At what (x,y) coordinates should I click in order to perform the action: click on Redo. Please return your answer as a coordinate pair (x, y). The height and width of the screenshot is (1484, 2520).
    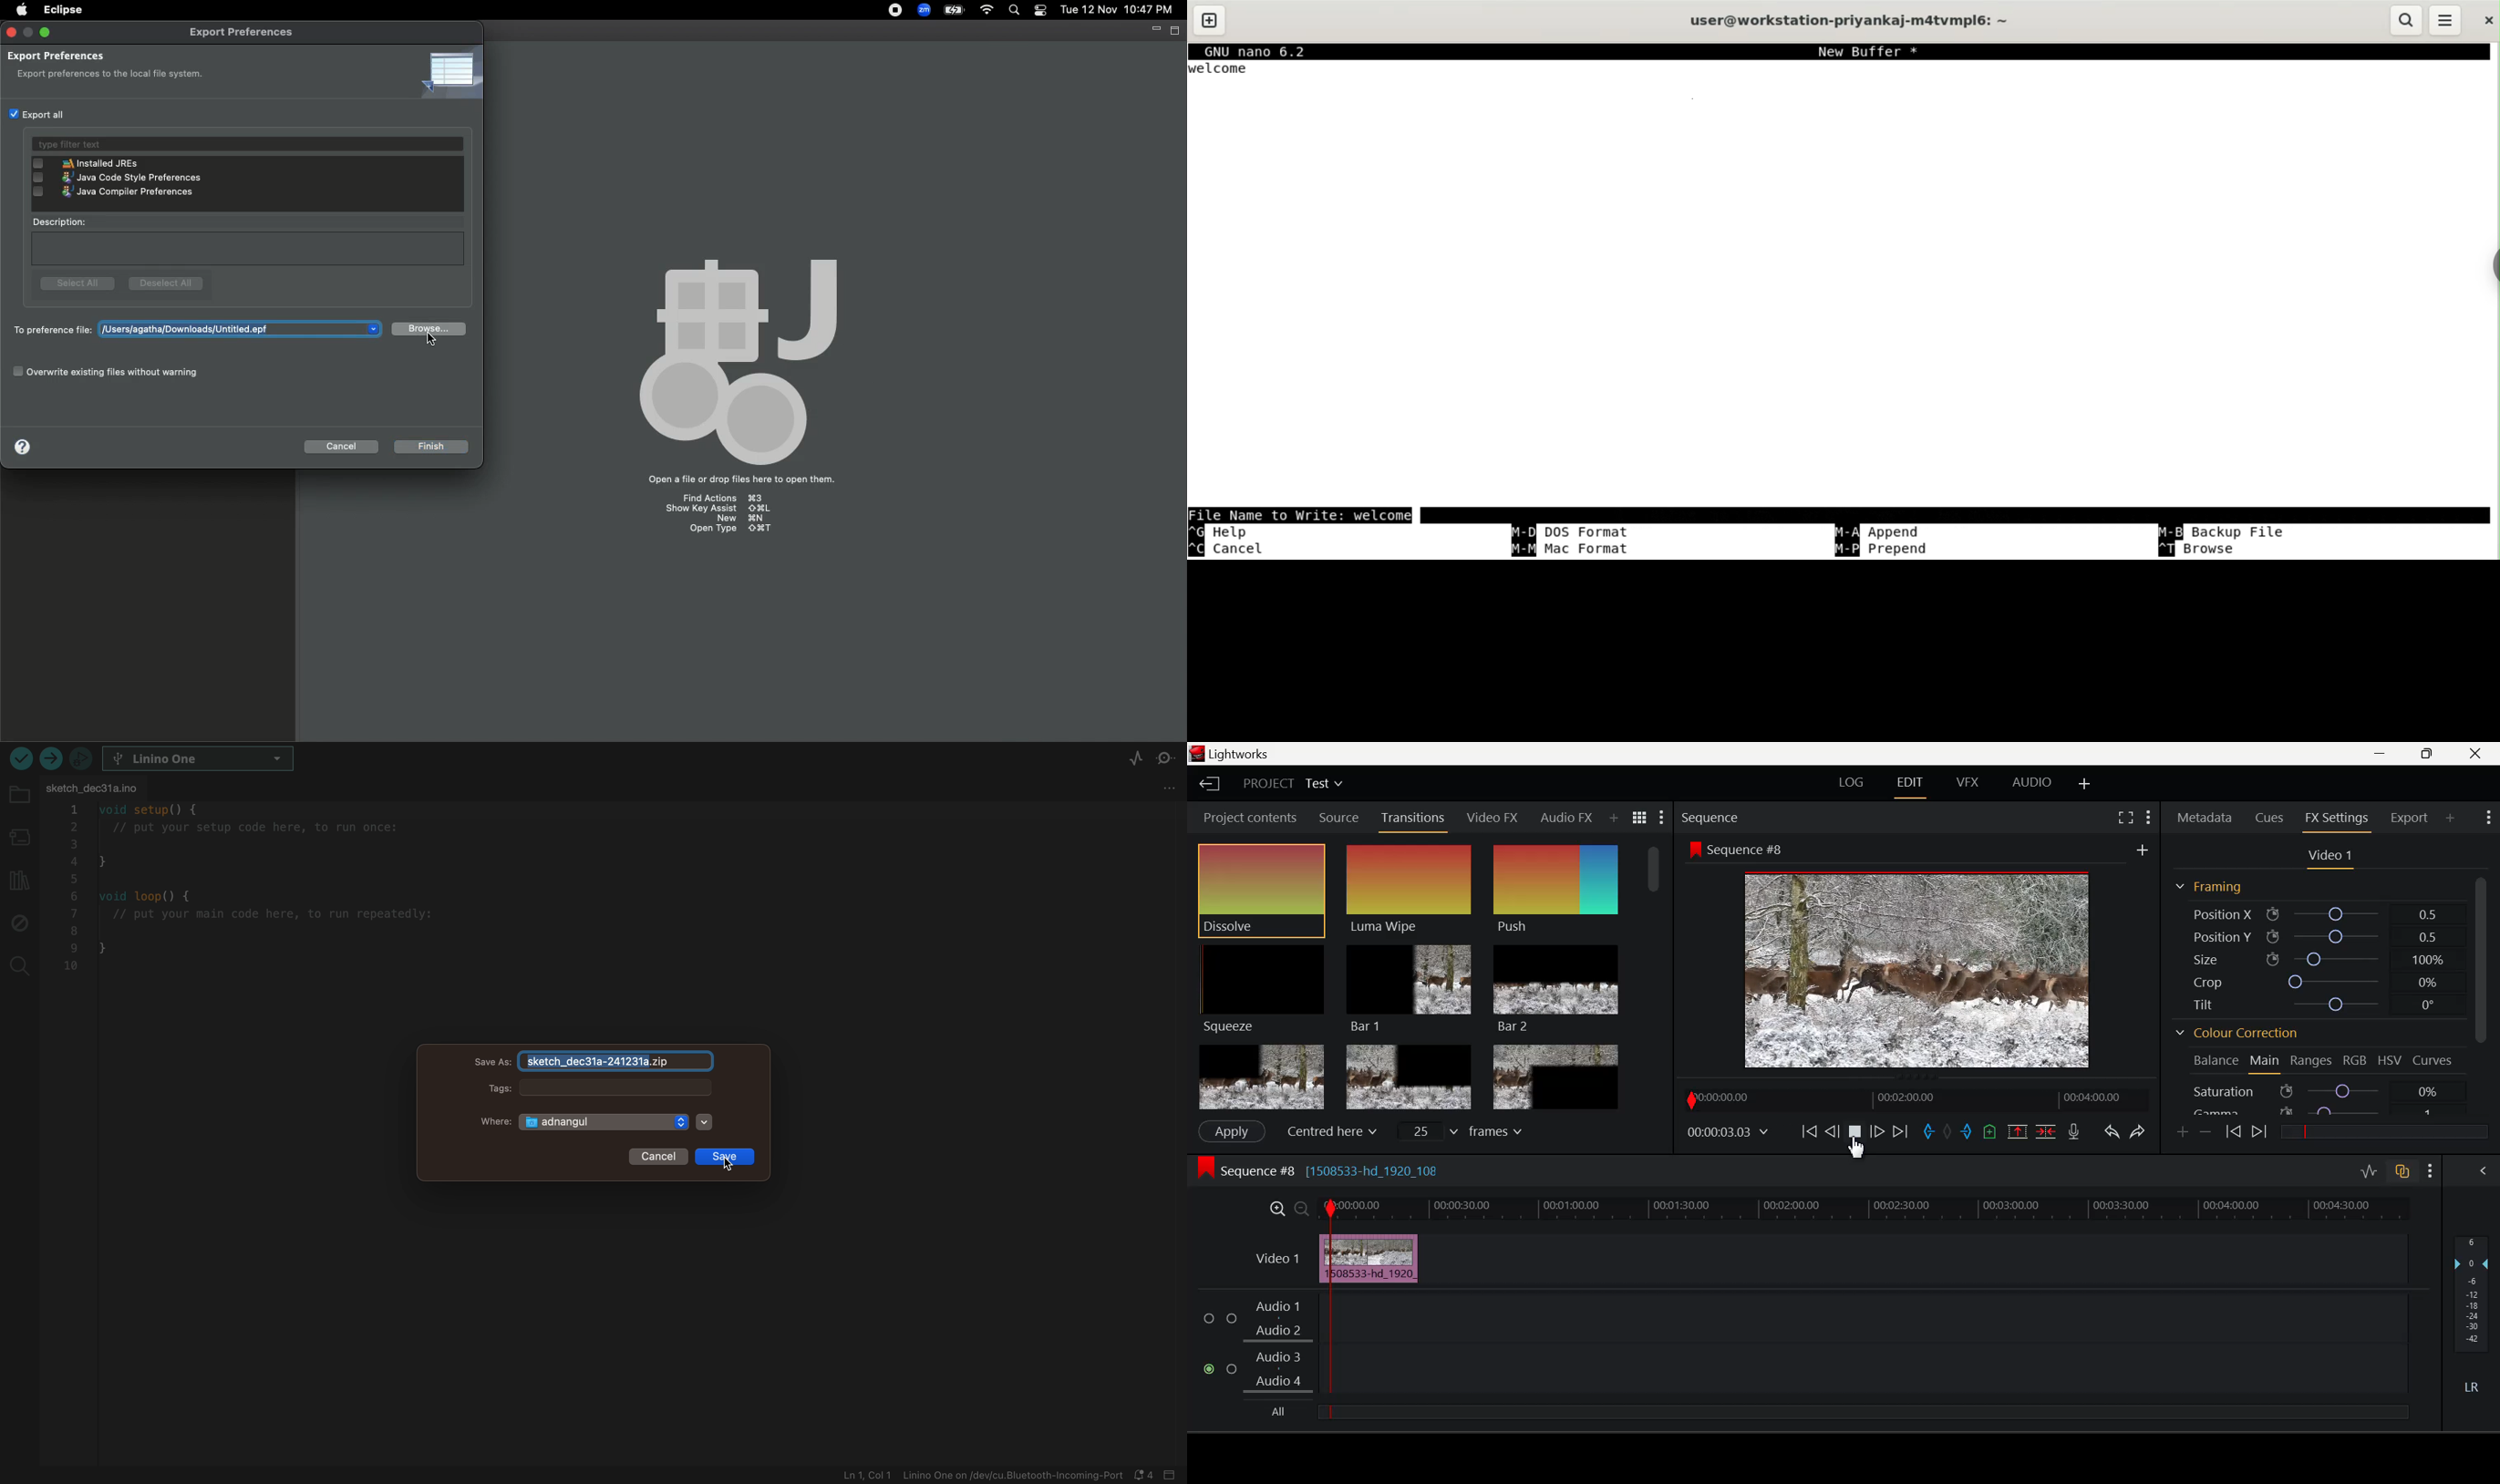
    Looking at the image, I should click on (2140, 1132).